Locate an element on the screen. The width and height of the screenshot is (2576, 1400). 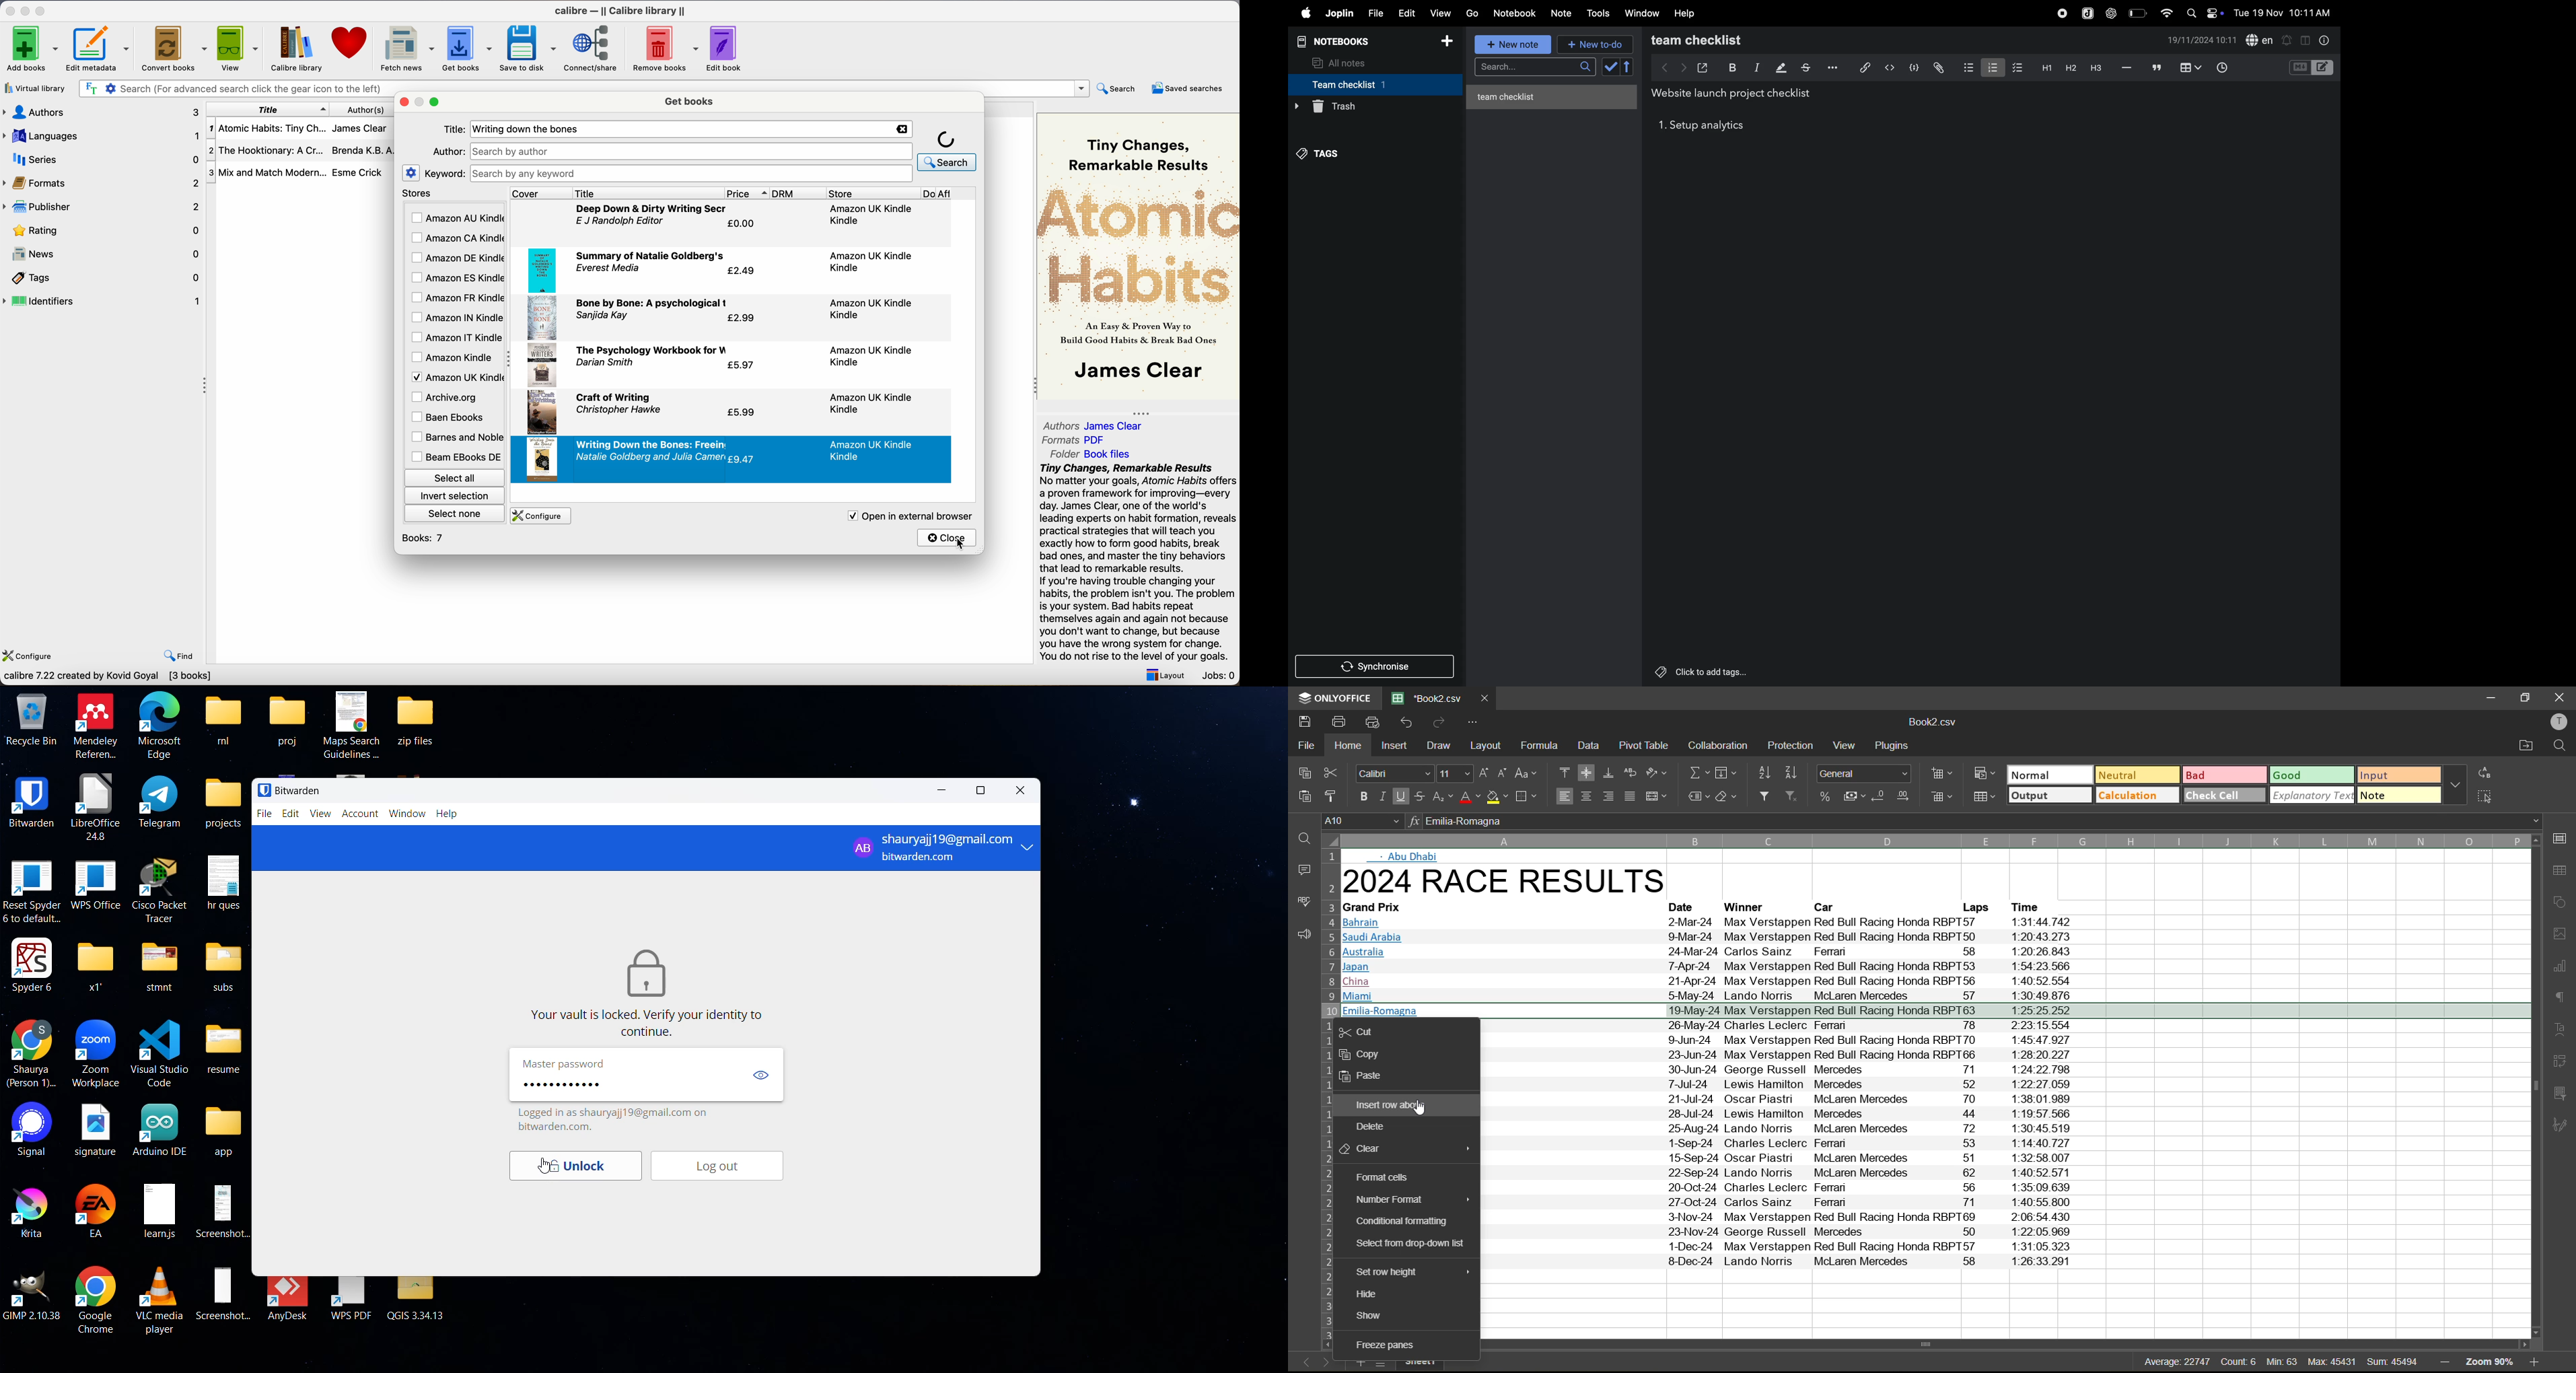
input is located at coordinates (2398, 776).